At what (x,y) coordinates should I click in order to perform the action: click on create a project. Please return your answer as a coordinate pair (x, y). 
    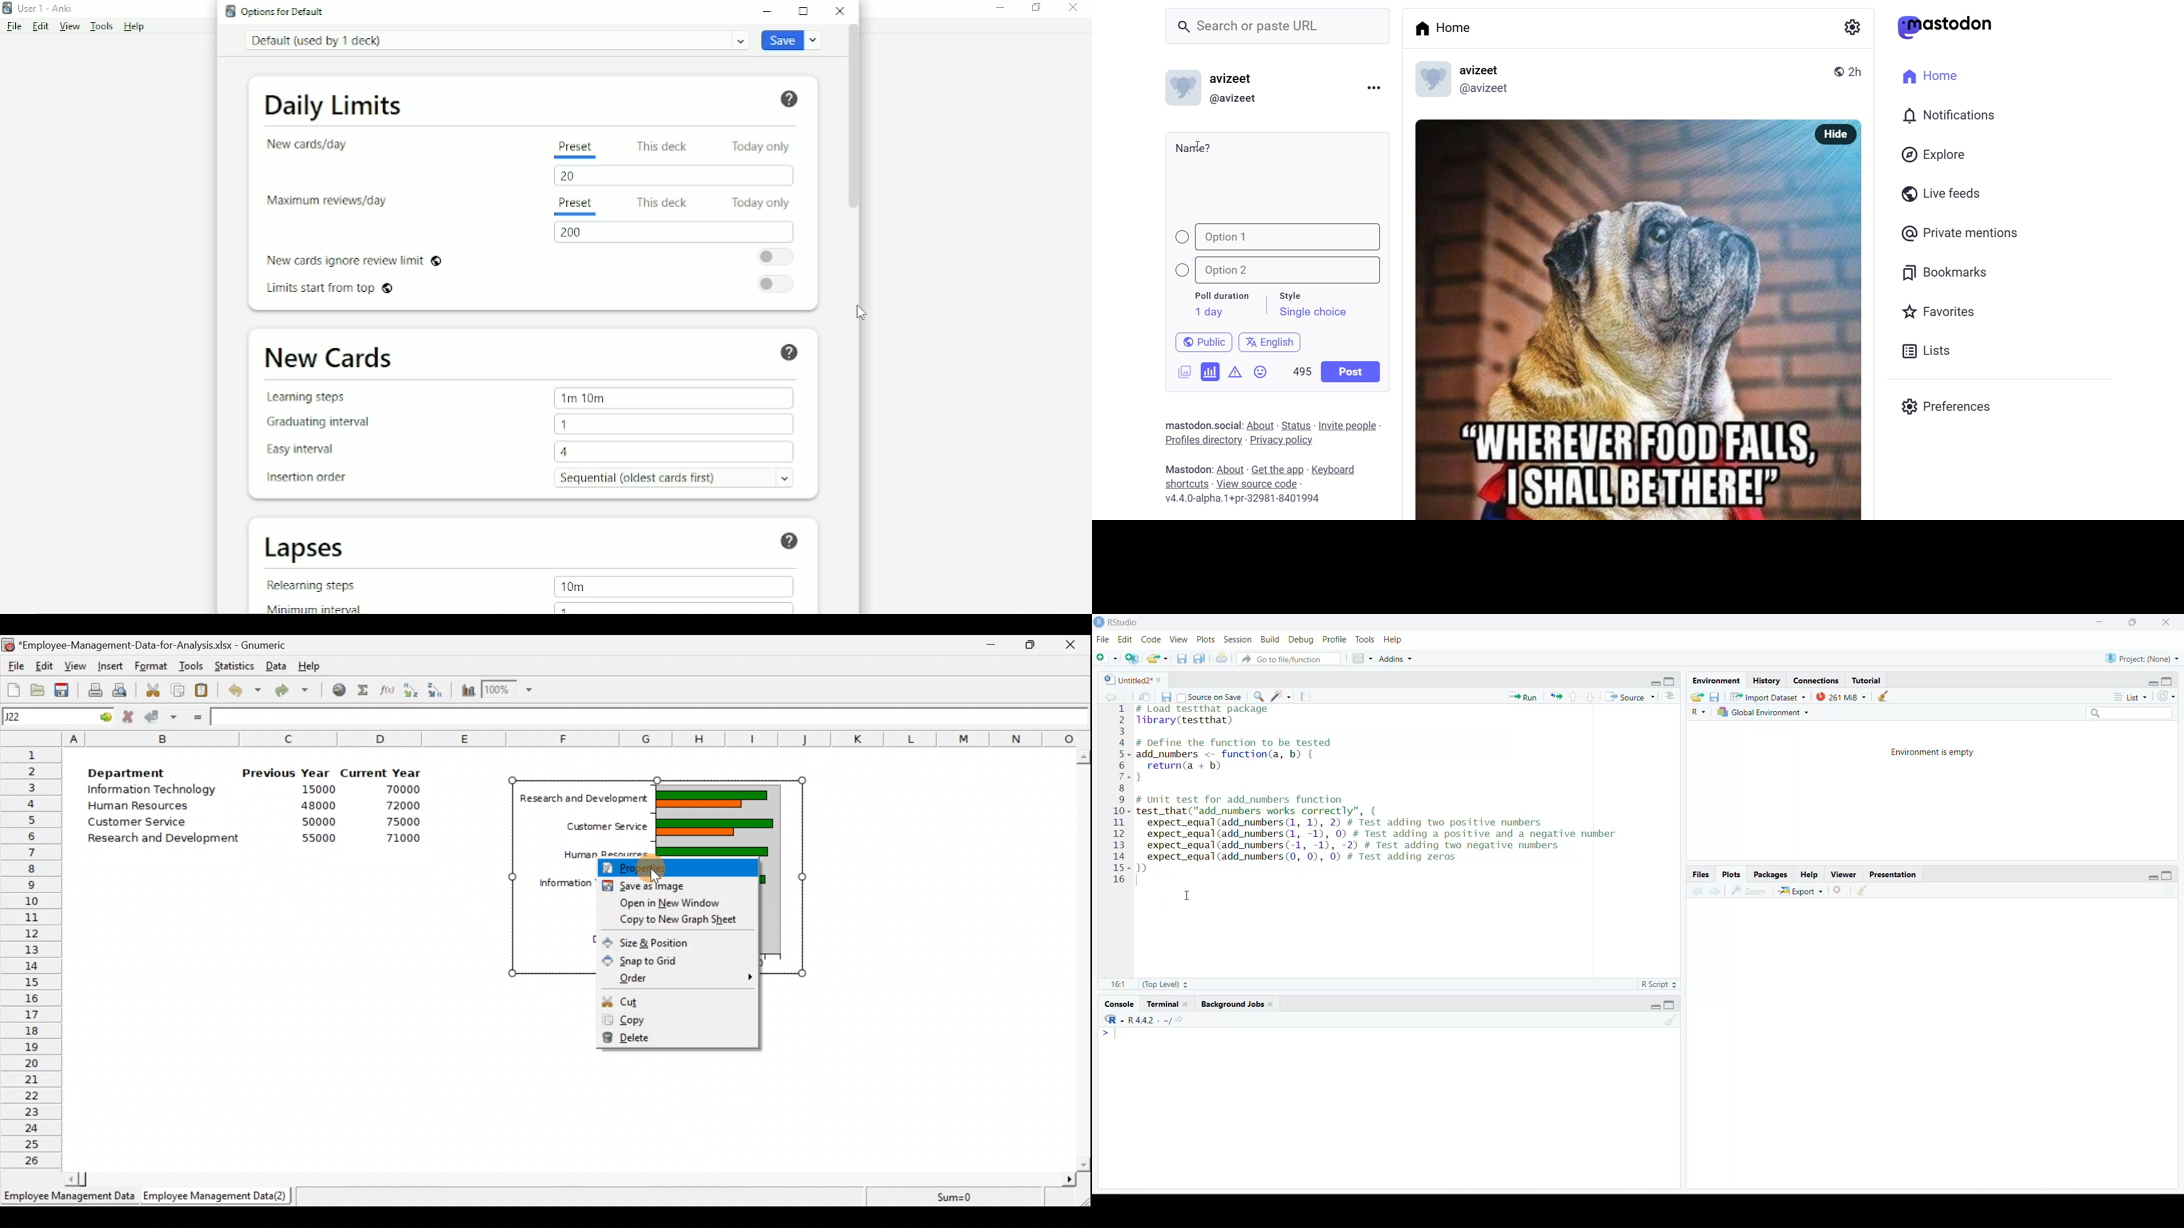
    Looking at the image, I should click on (1131, 658).